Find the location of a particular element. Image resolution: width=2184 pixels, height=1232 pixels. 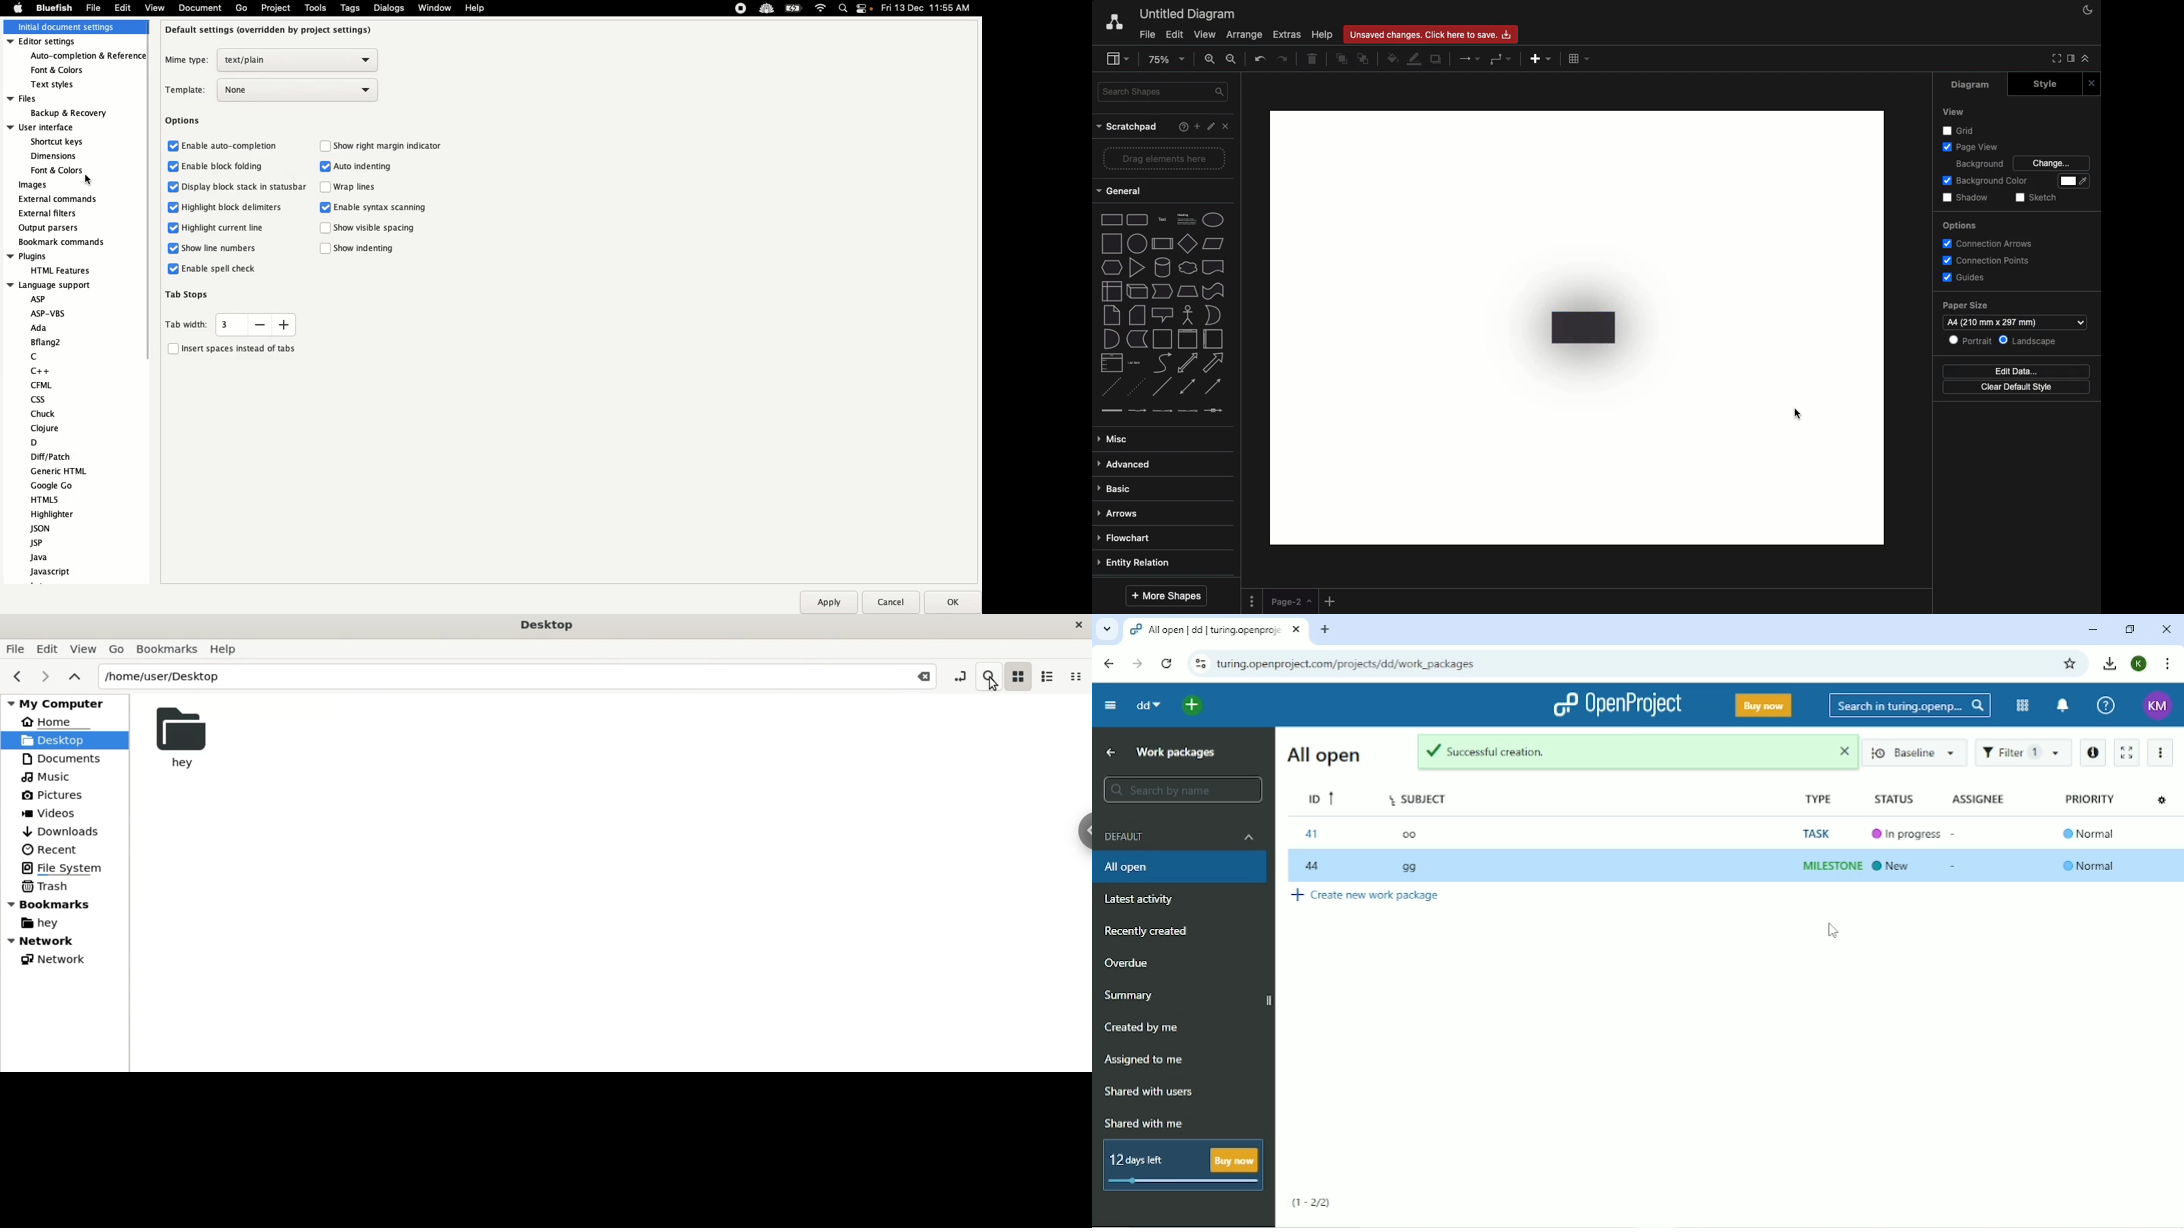

diamond is located at coordinates (1187, 245).